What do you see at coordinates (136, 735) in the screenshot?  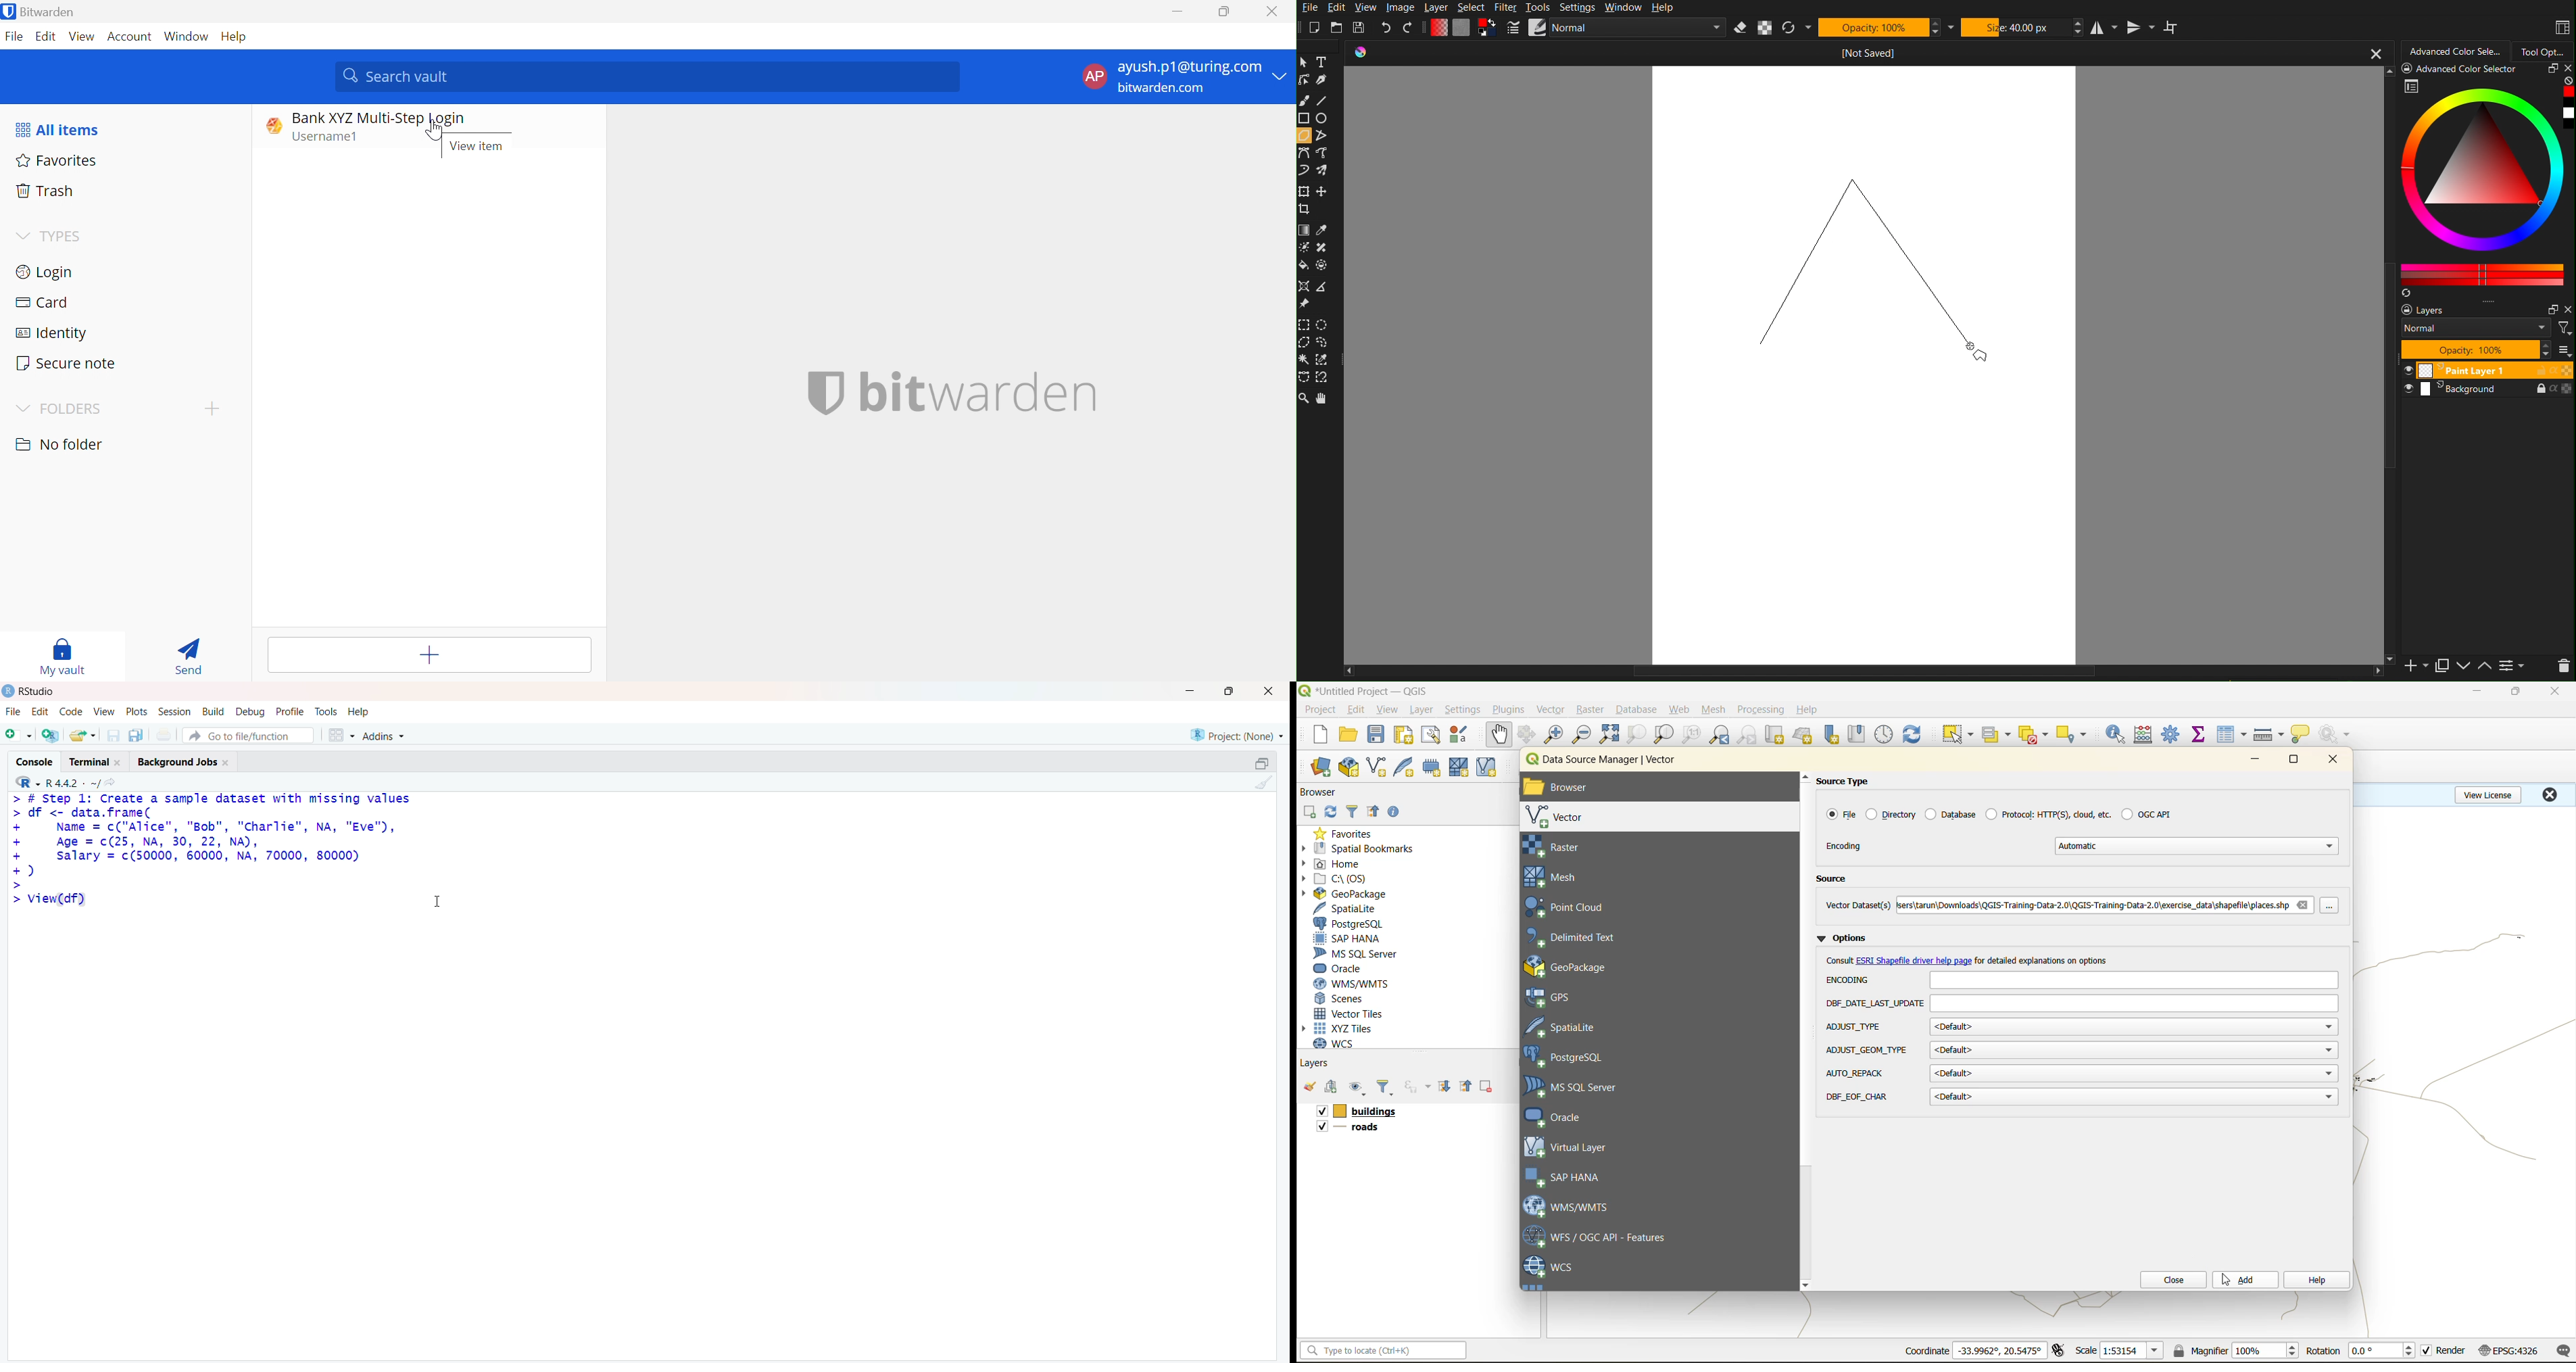 I see `Save all open documents (Ctrl + Alt + S)` at bounding box center [136, 735].